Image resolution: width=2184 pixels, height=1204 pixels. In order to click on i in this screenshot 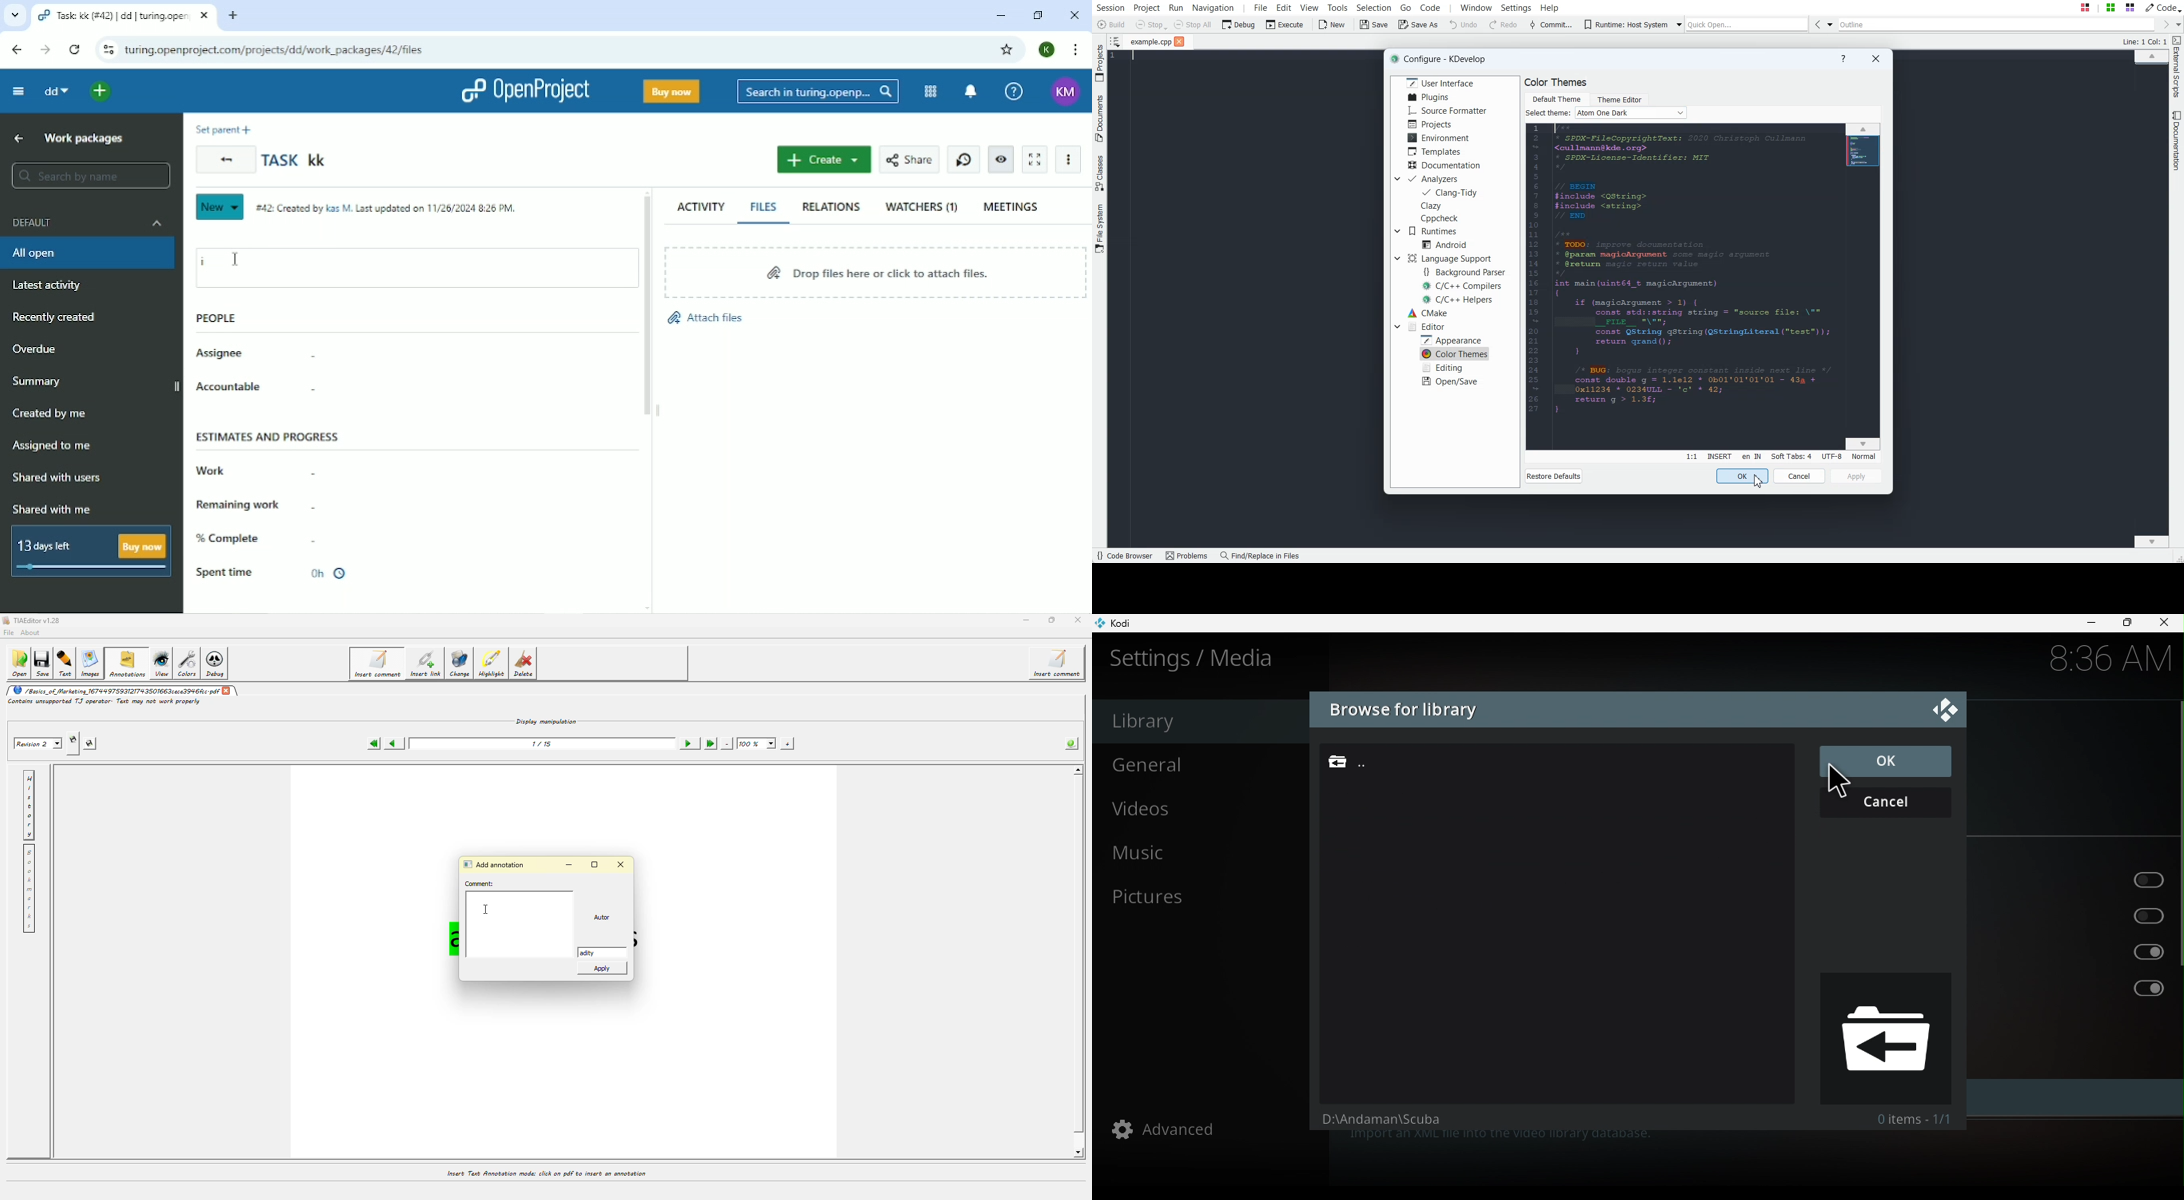, I will do `click(207, 264)`.